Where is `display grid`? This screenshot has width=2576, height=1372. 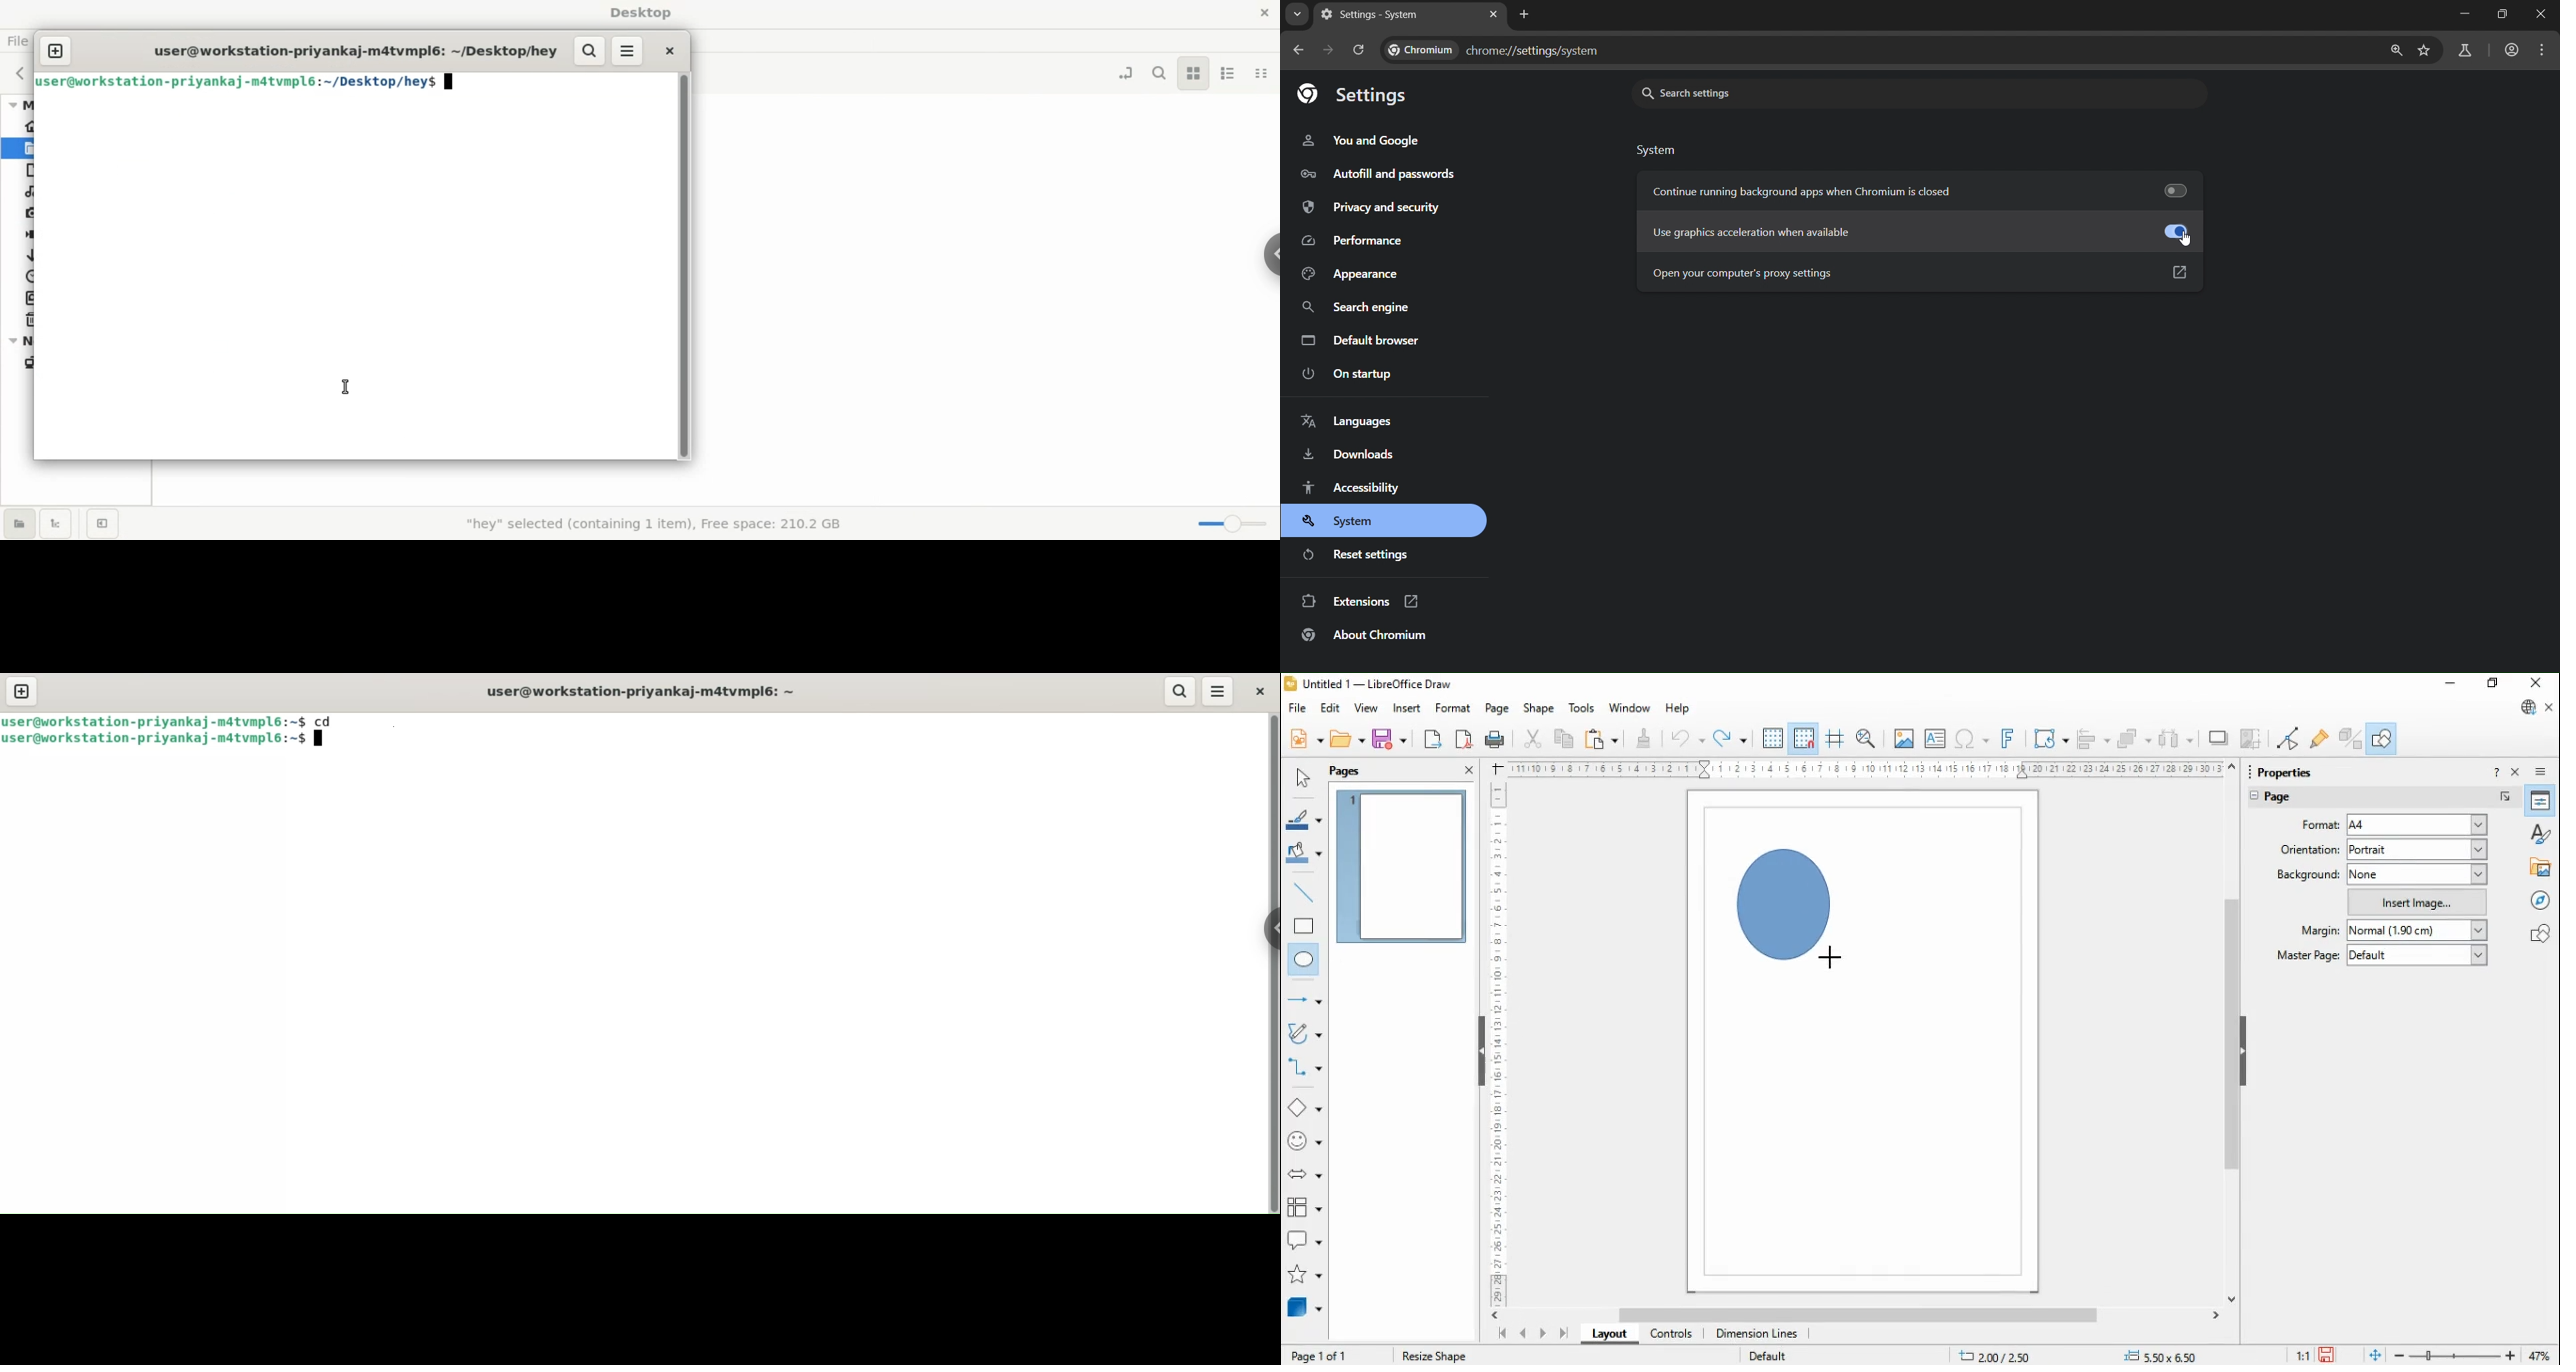
display grid is located at coordinates (1772, 739).